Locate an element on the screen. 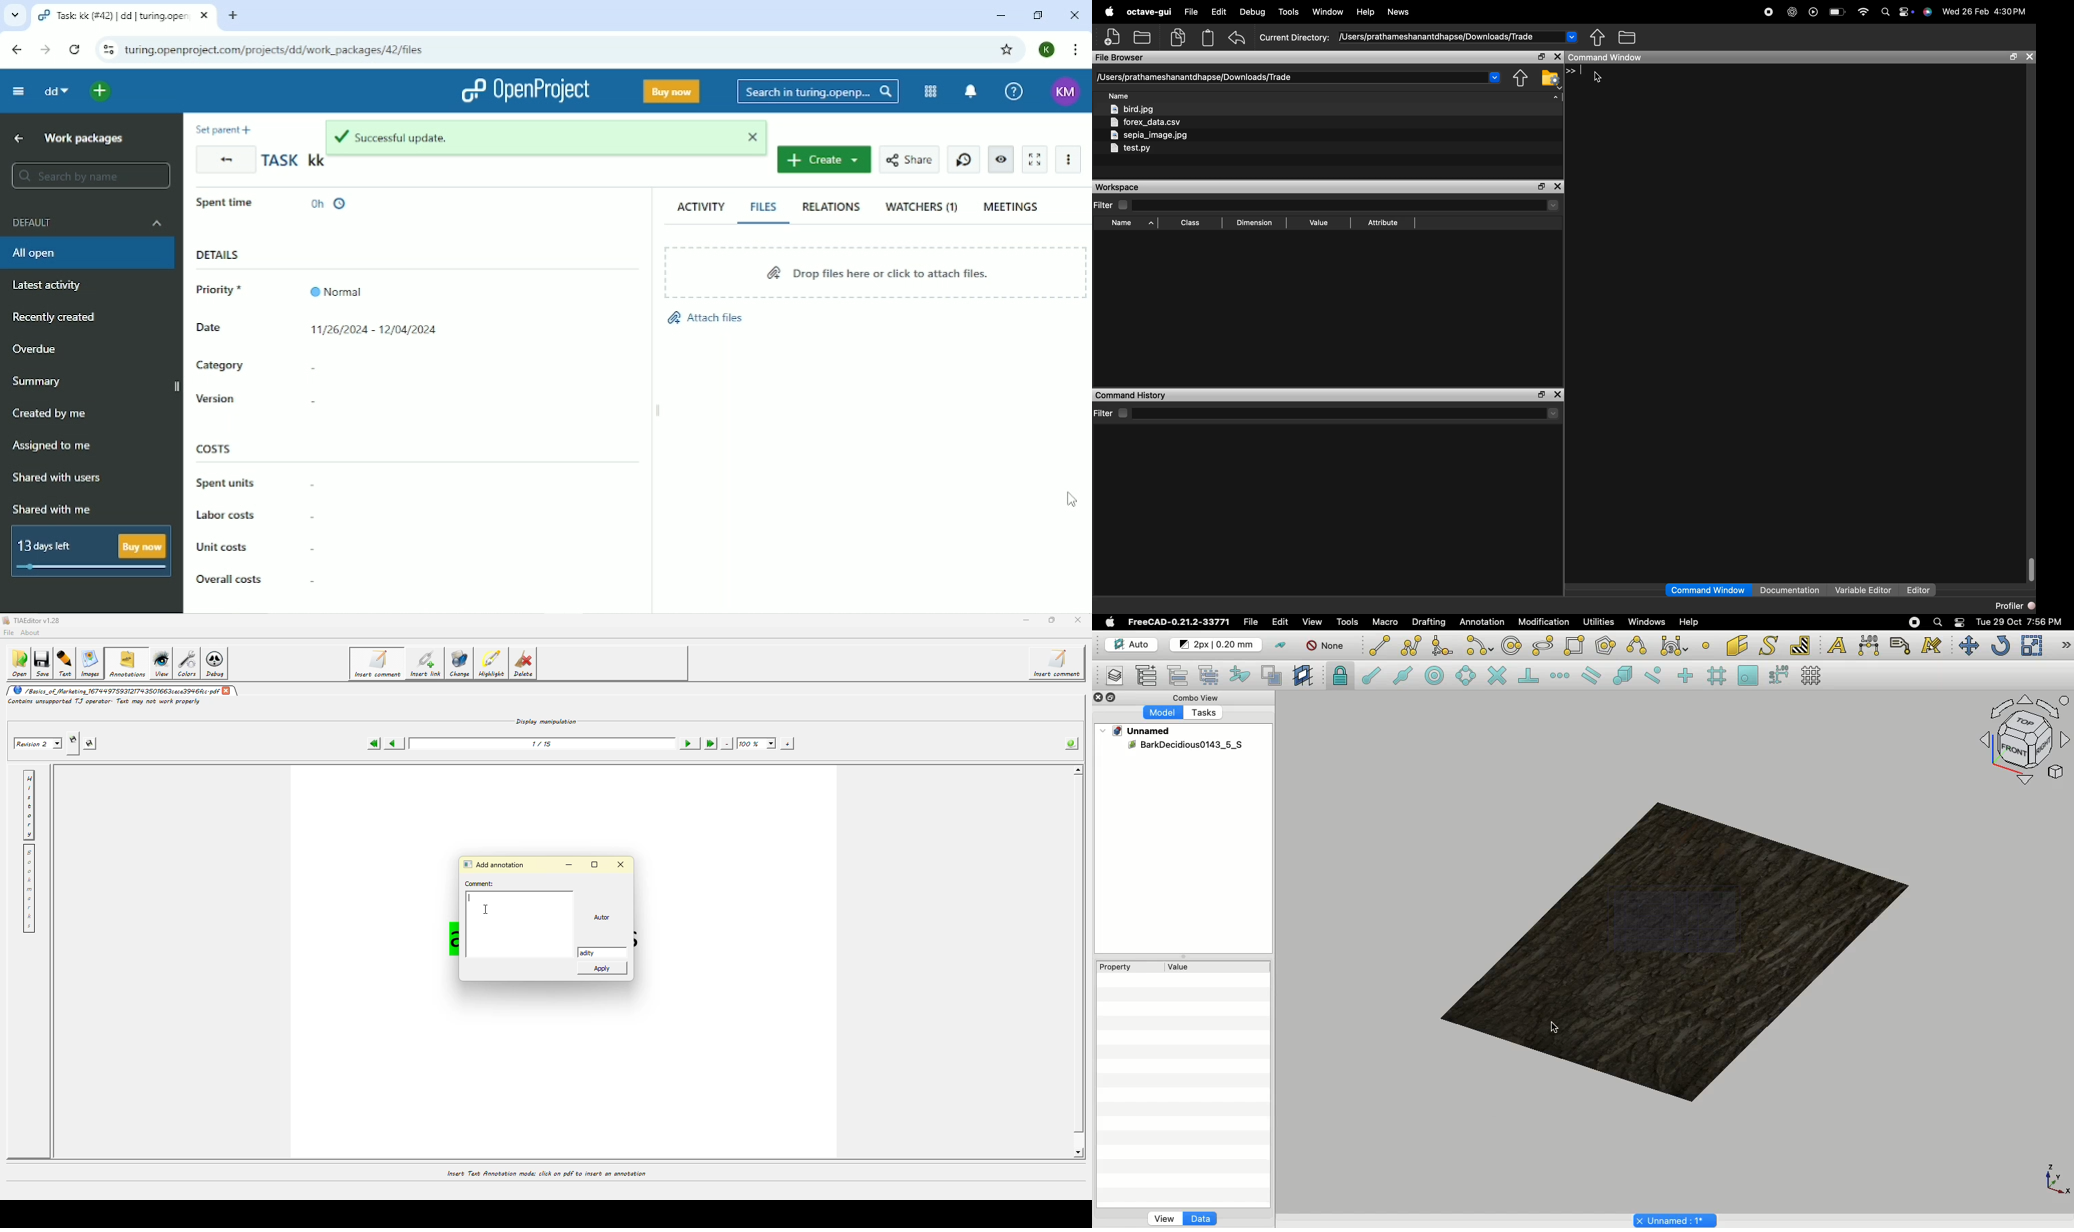 The image size is (2100, 1232). Axis is located at coordinates (2055, 1178).